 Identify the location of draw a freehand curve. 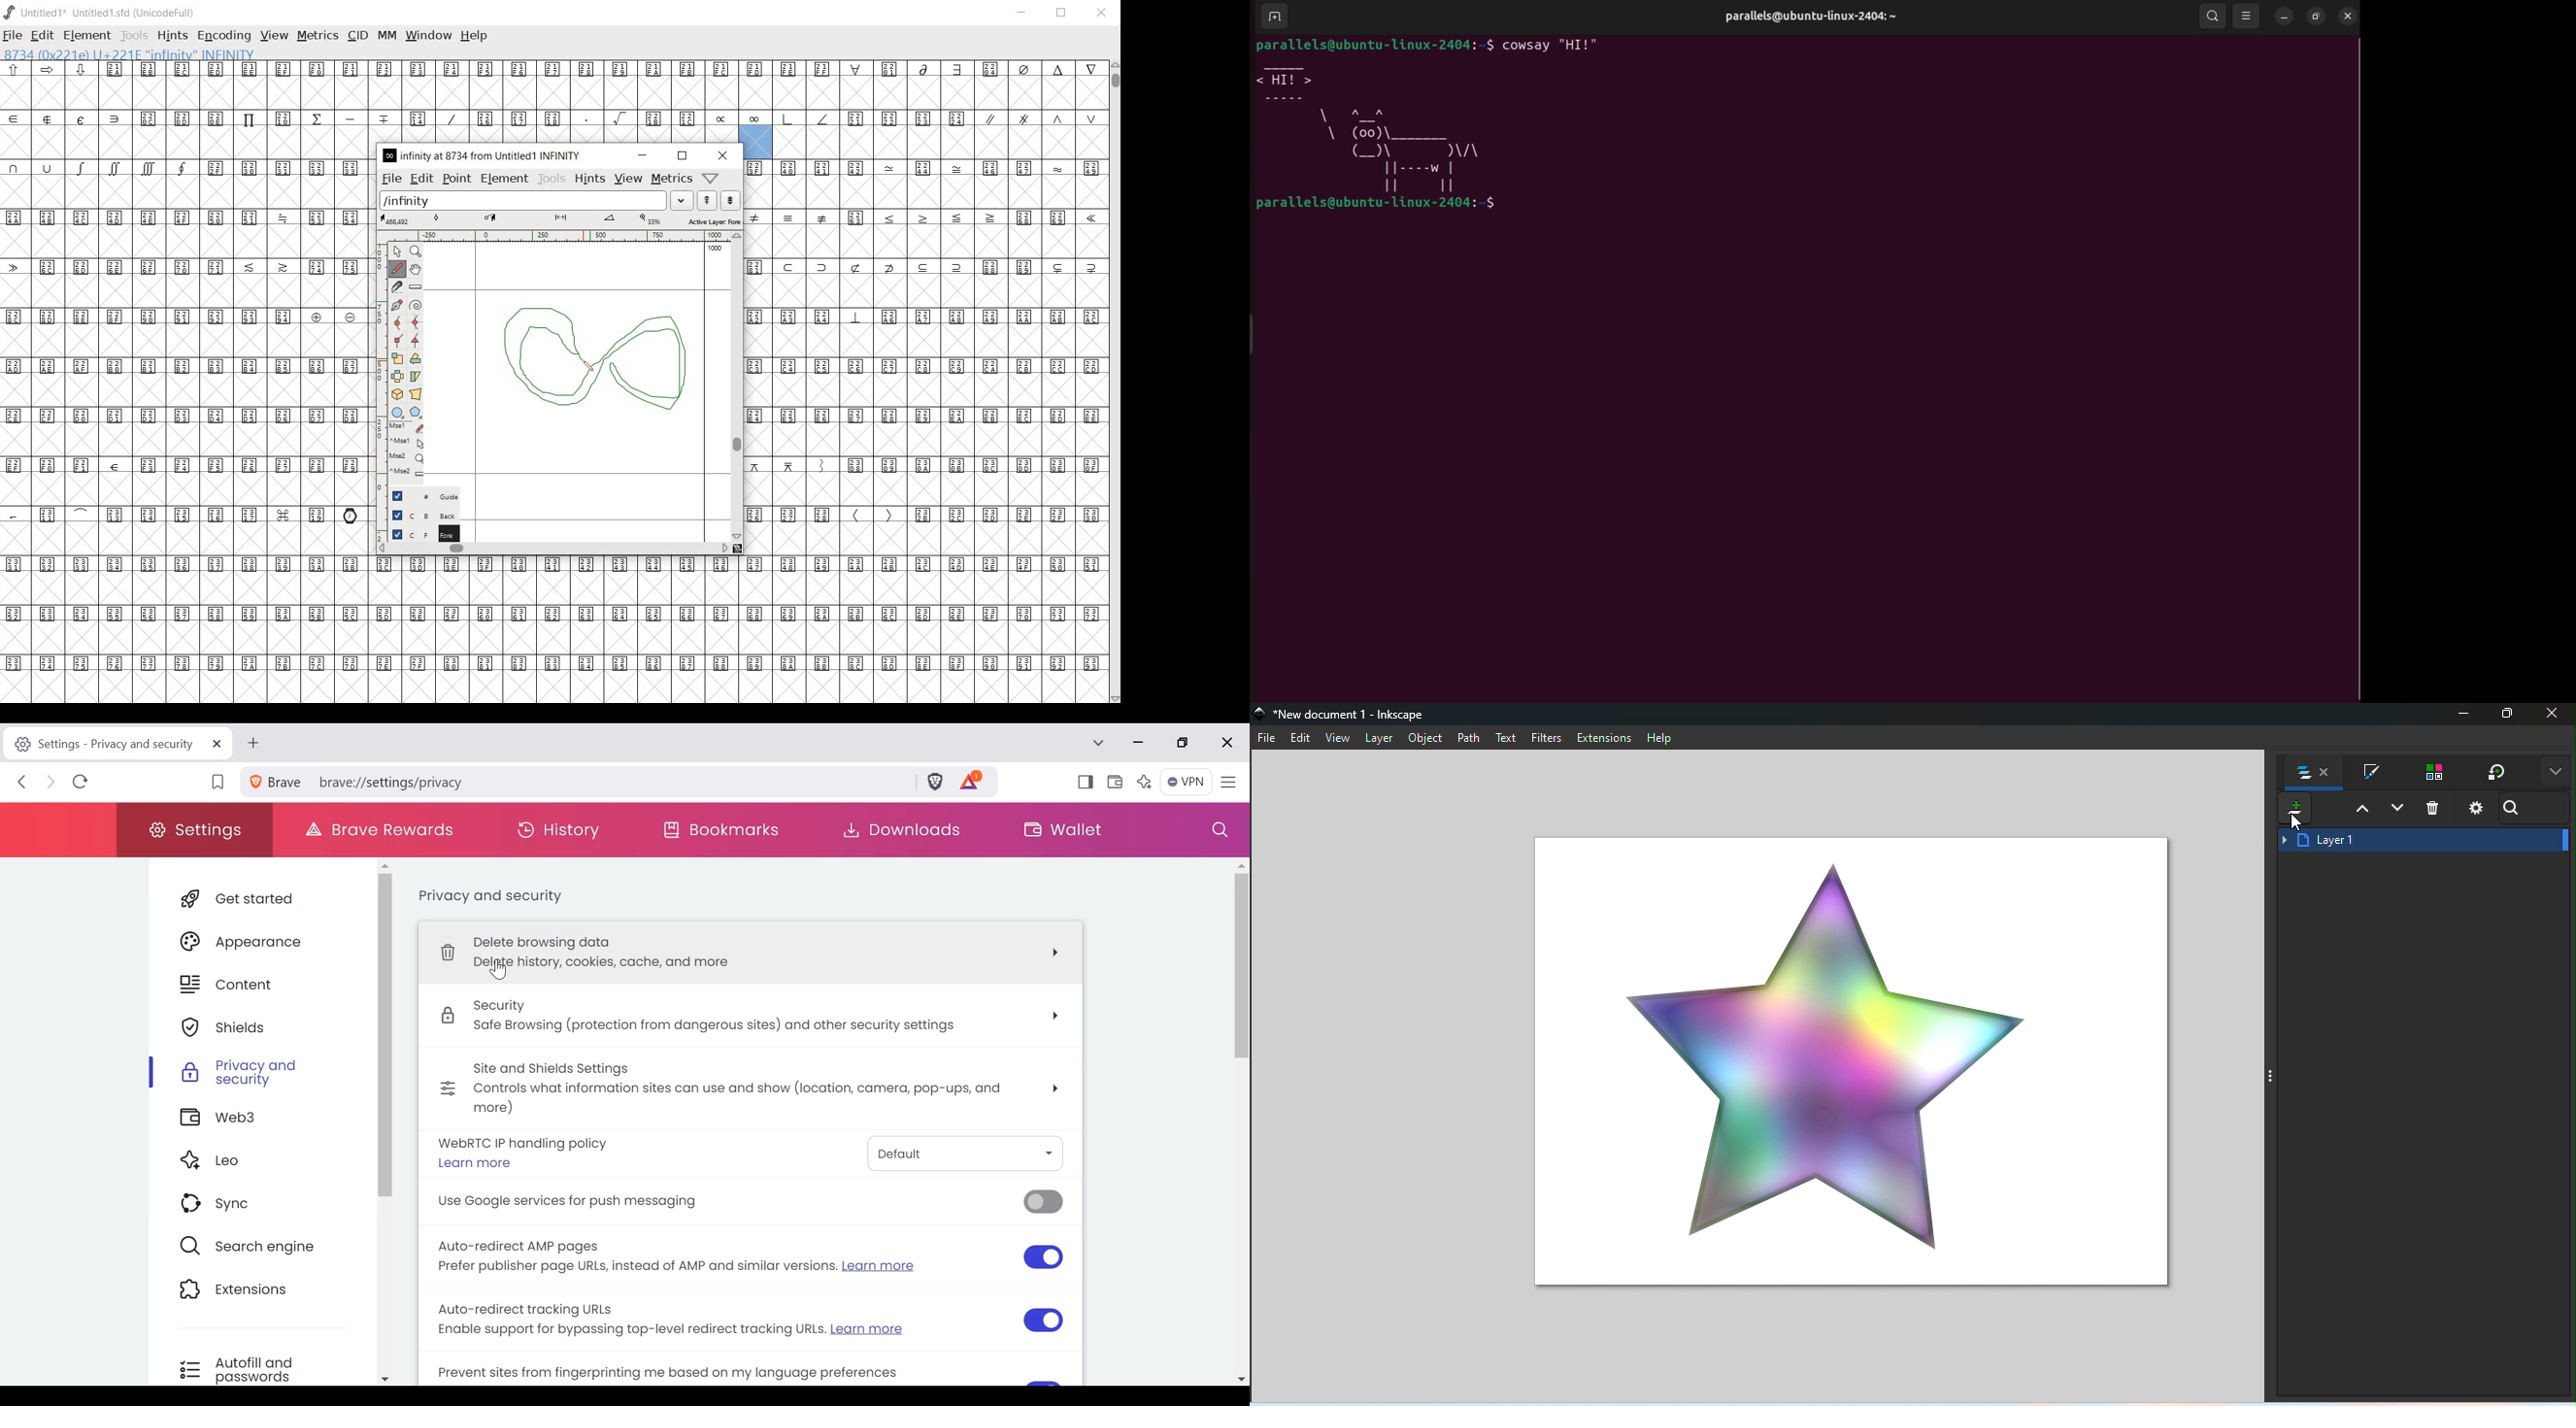
(398, 269).